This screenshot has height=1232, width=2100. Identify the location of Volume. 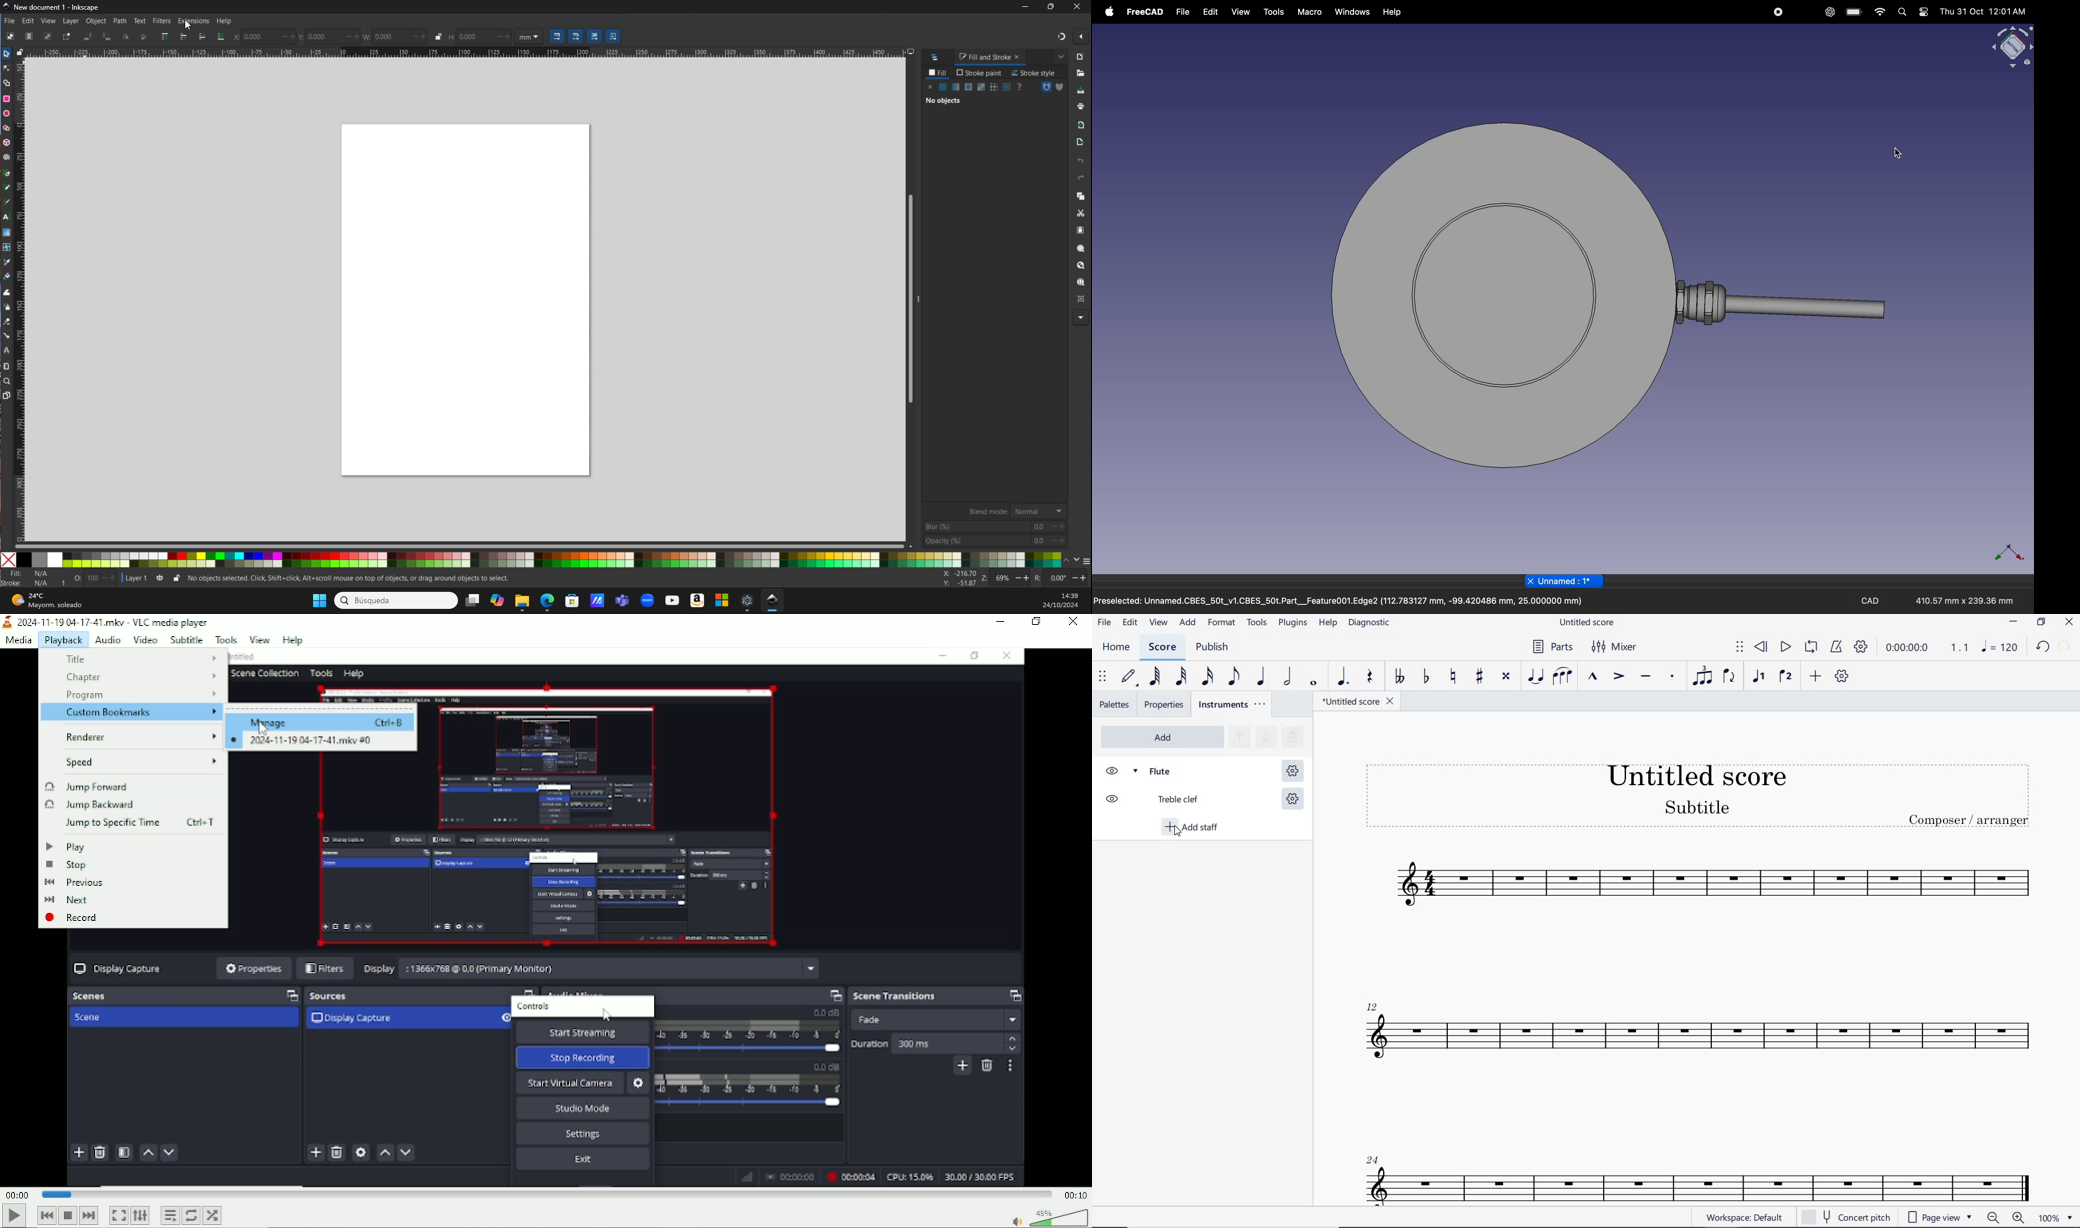
(1048, 1218).